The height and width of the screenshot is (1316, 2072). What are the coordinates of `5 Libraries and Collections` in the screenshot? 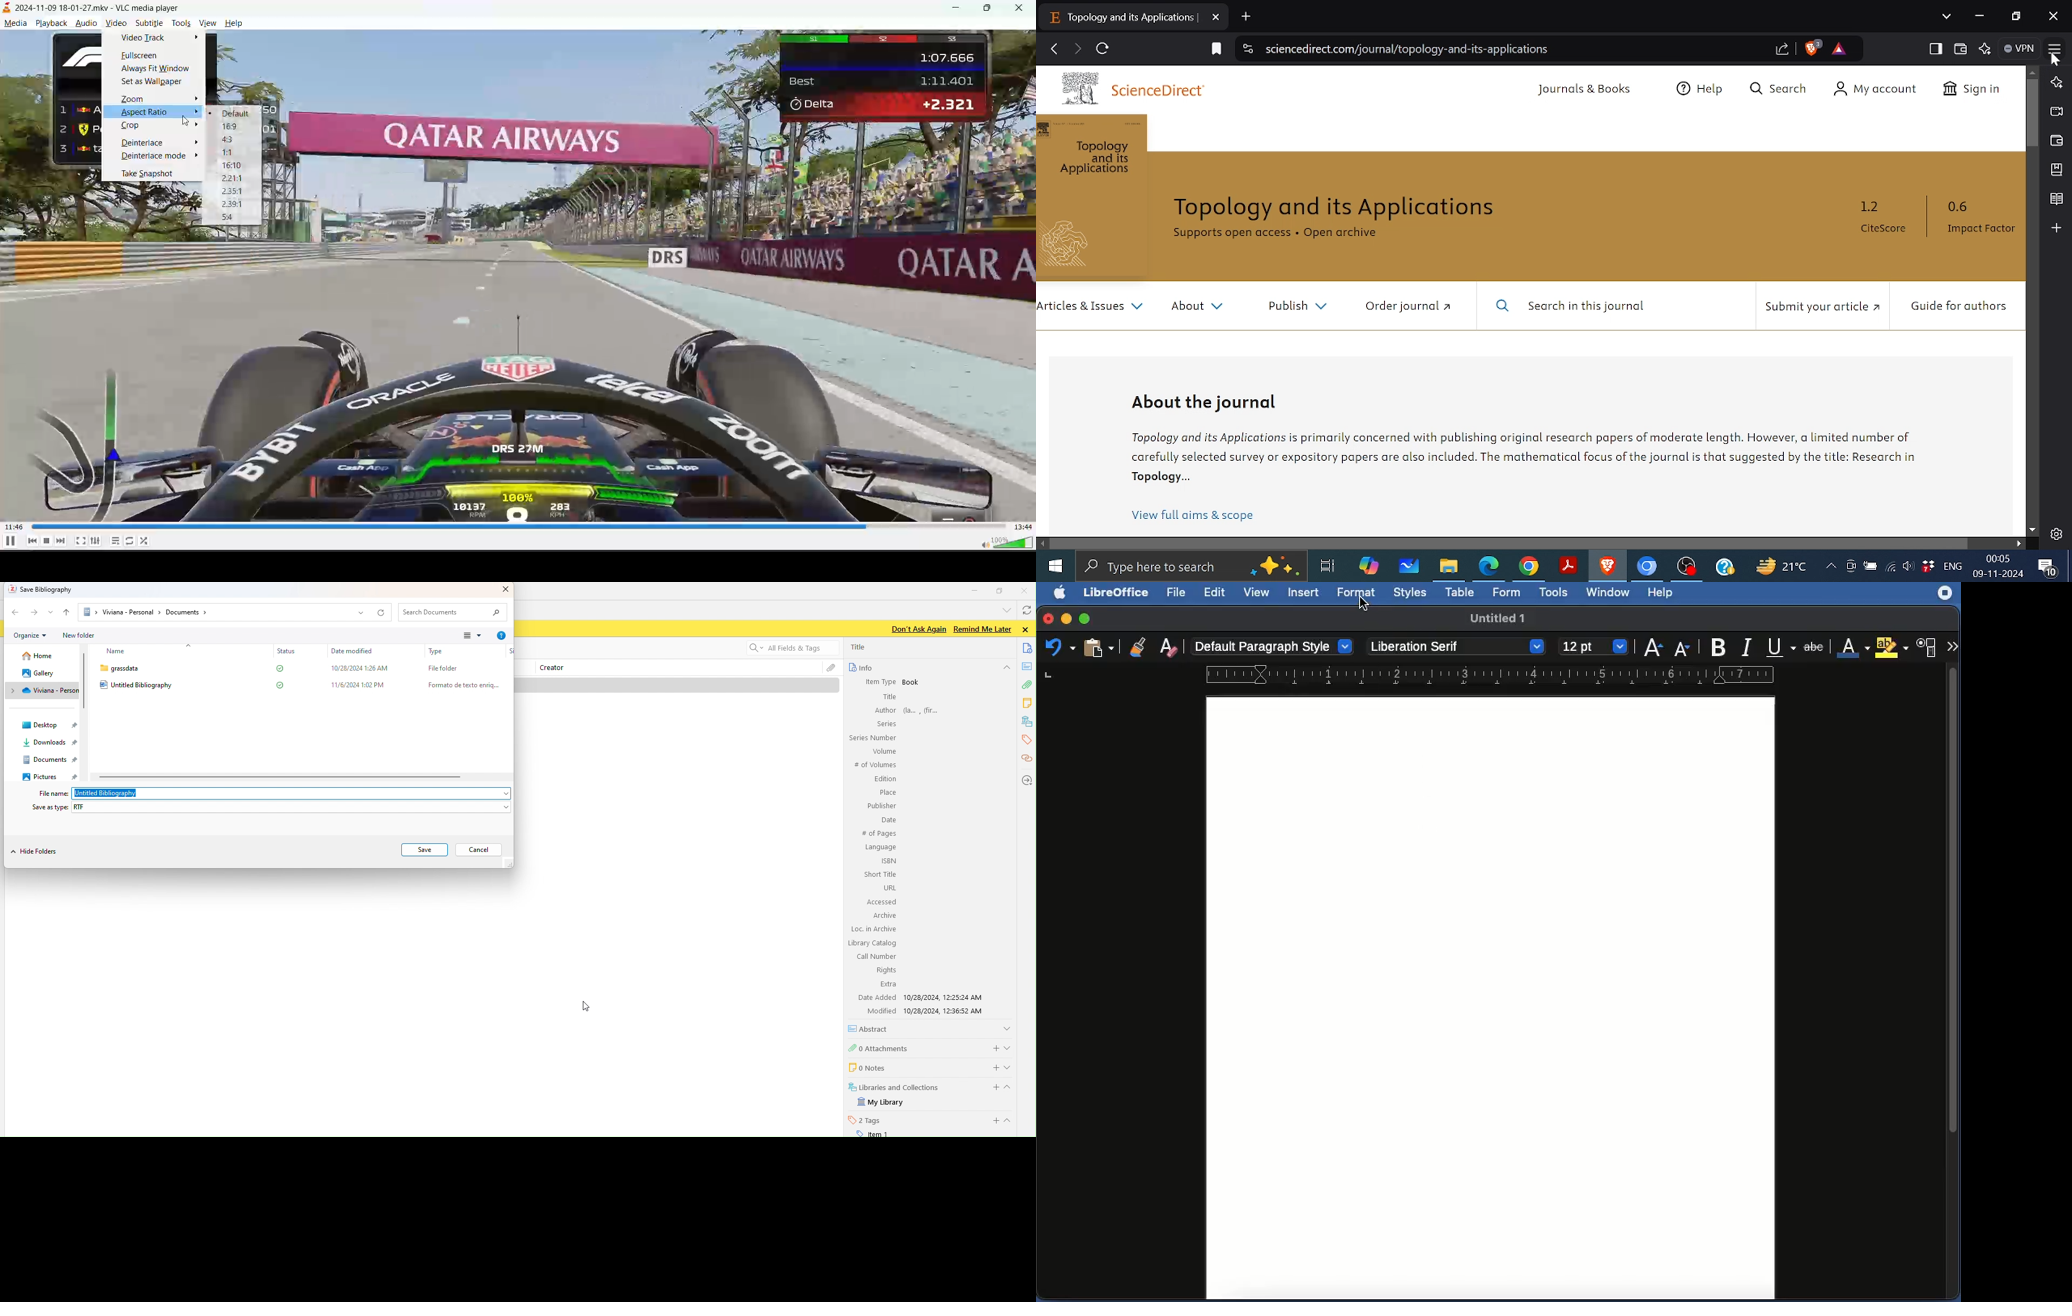 It's located at (894, 1086).